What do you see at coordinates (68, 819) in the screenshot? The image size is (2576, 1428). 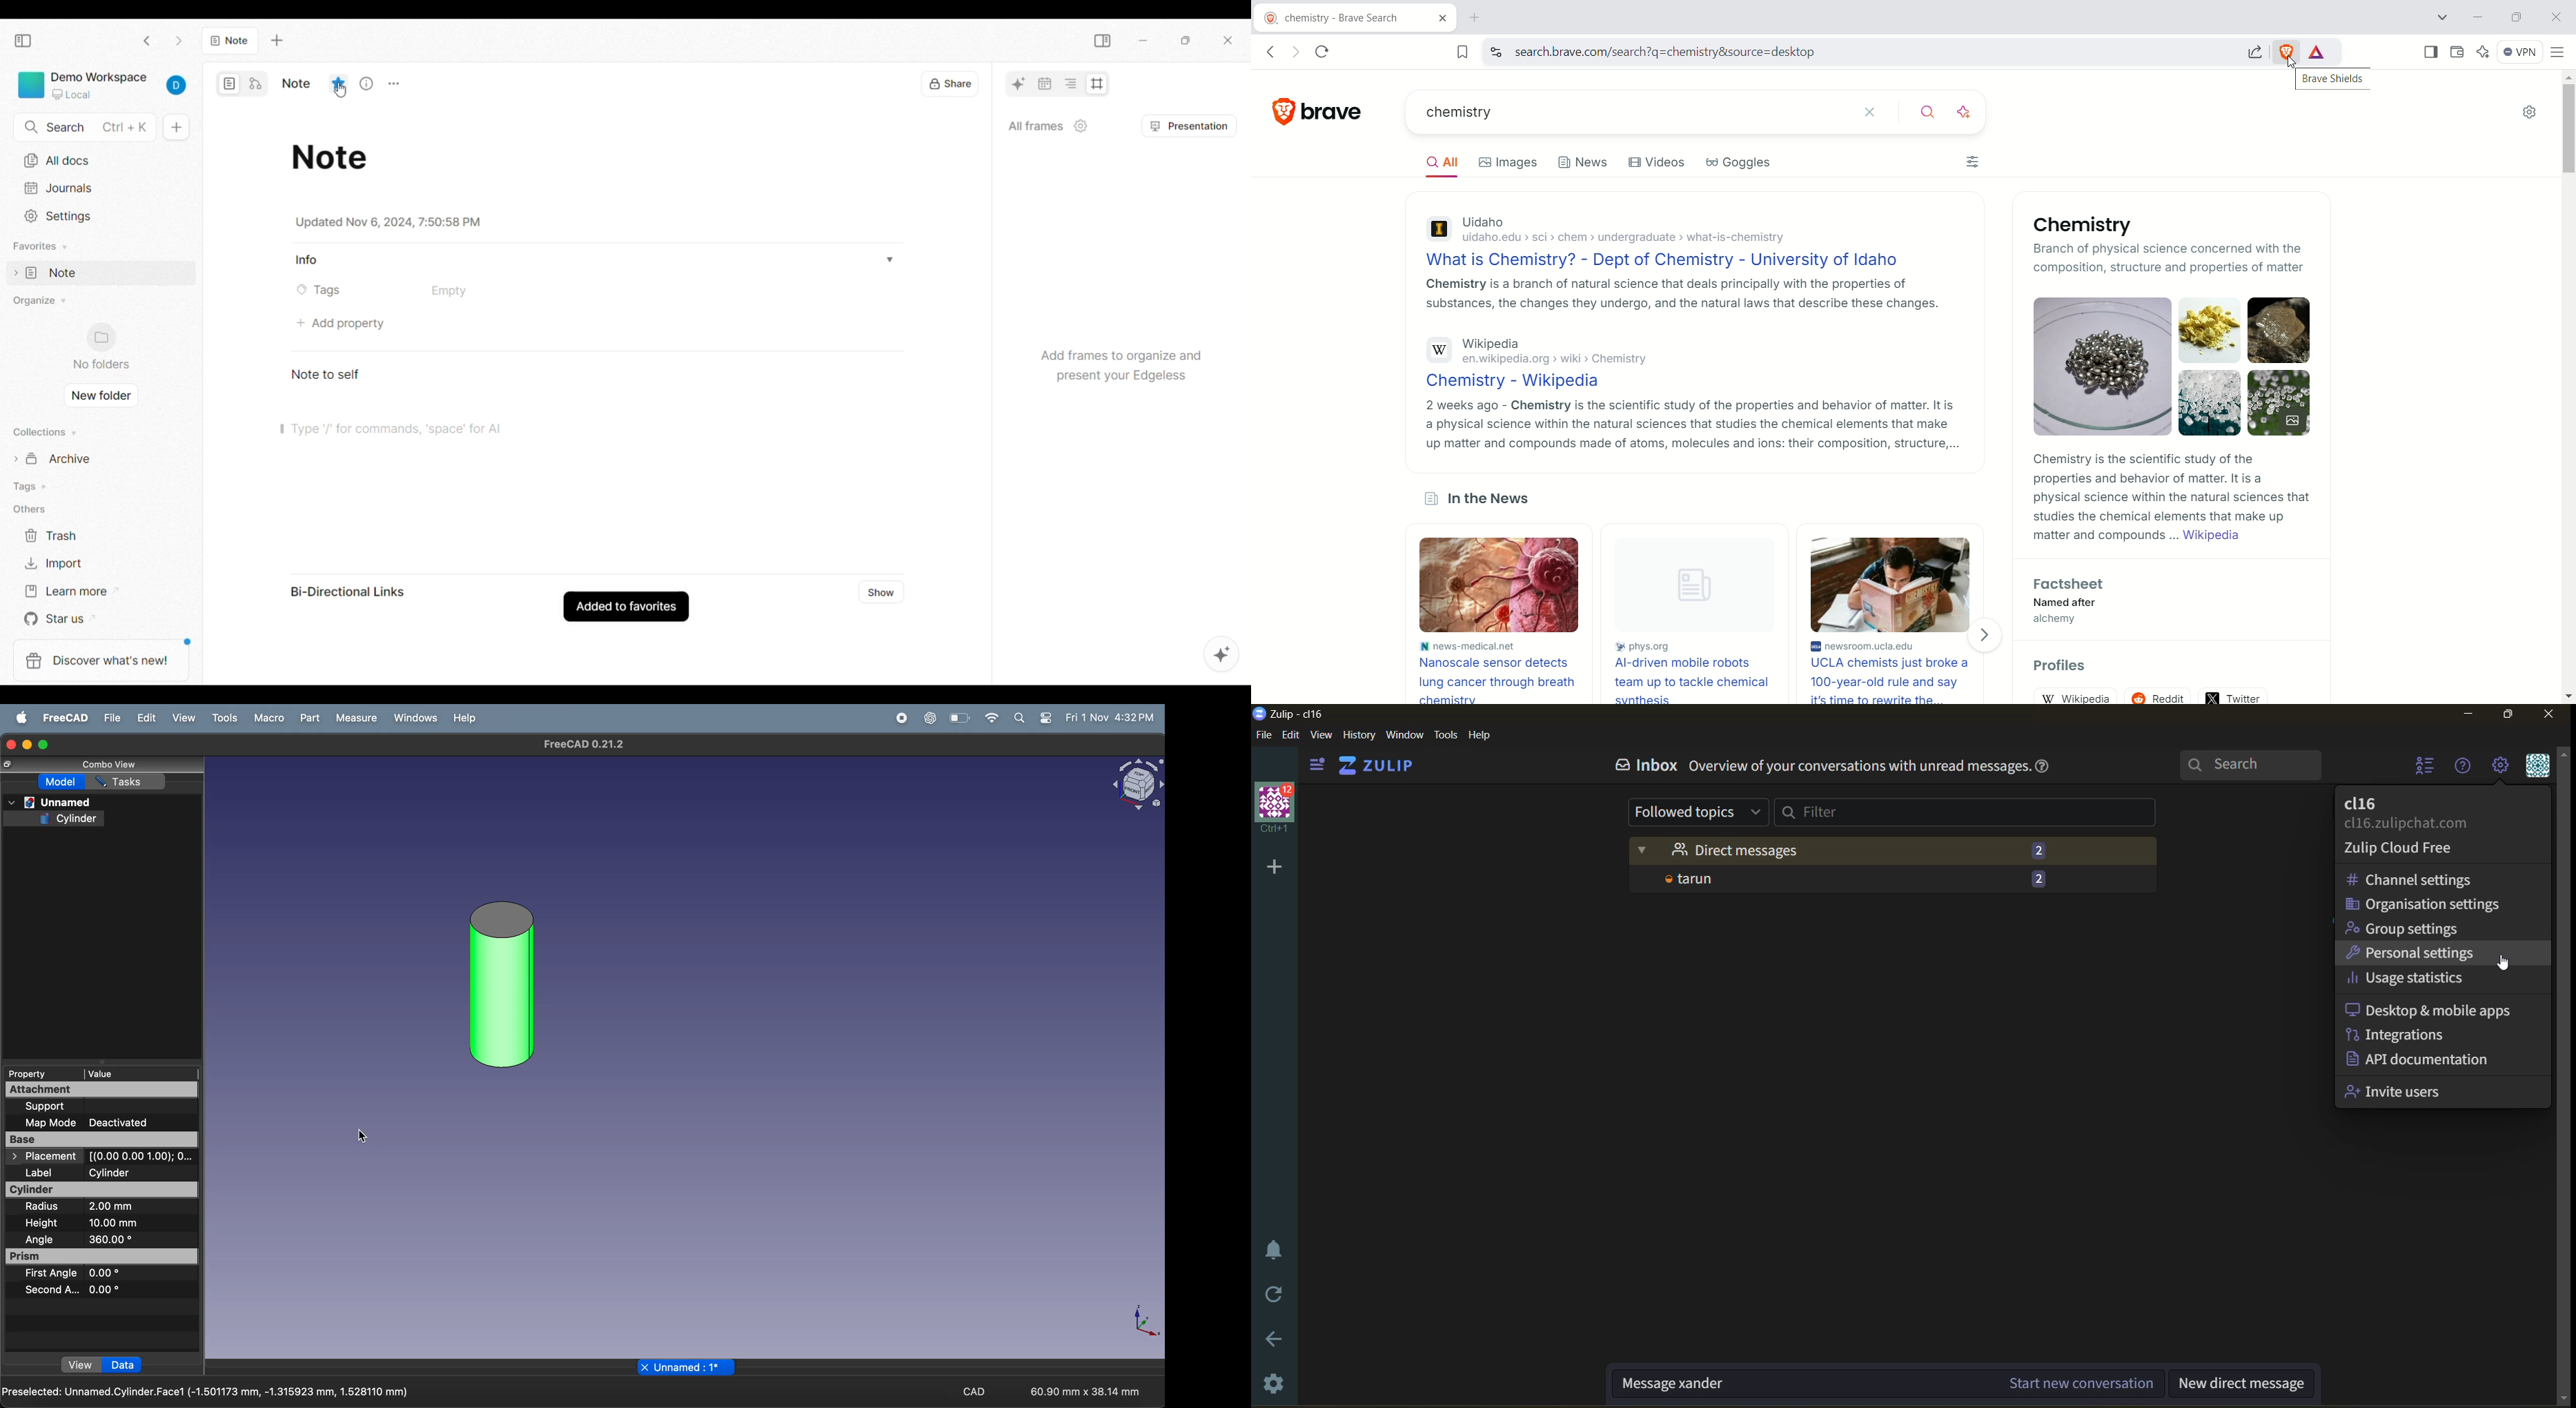 I see `cylinder` at bounding box center [68, 819].